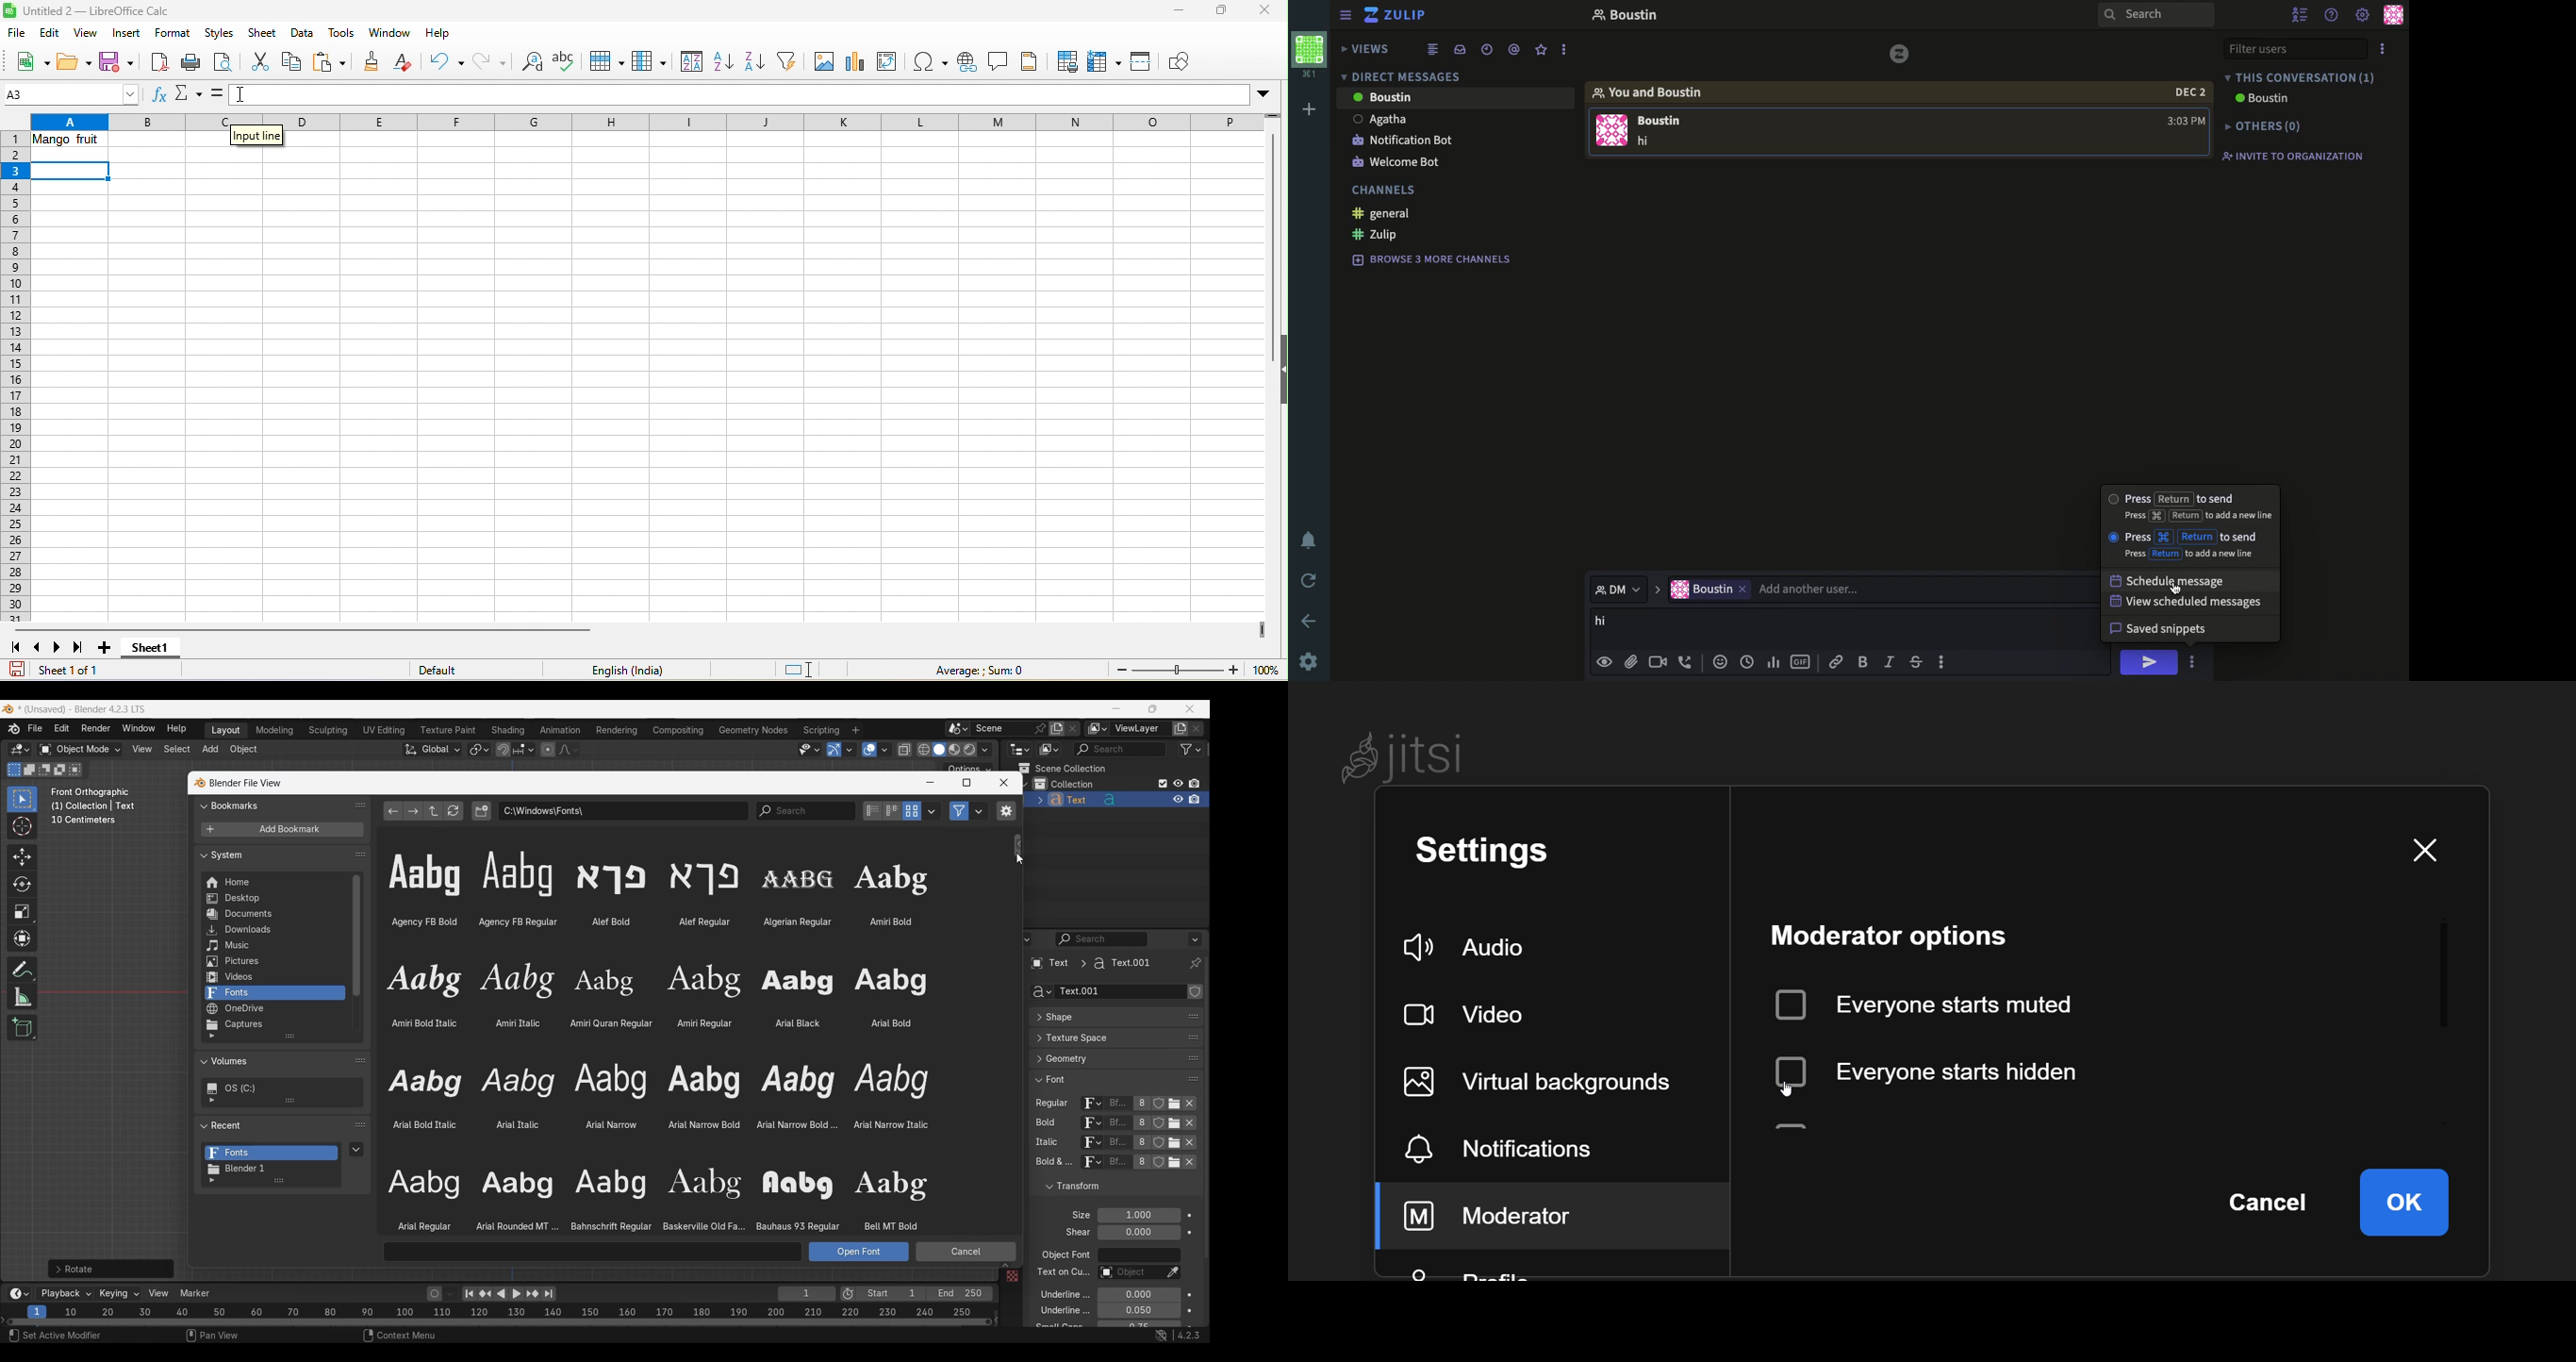  Describe the element at coordinates (1918, 659) in the screenshot. I see `strikethrough ` at that location.